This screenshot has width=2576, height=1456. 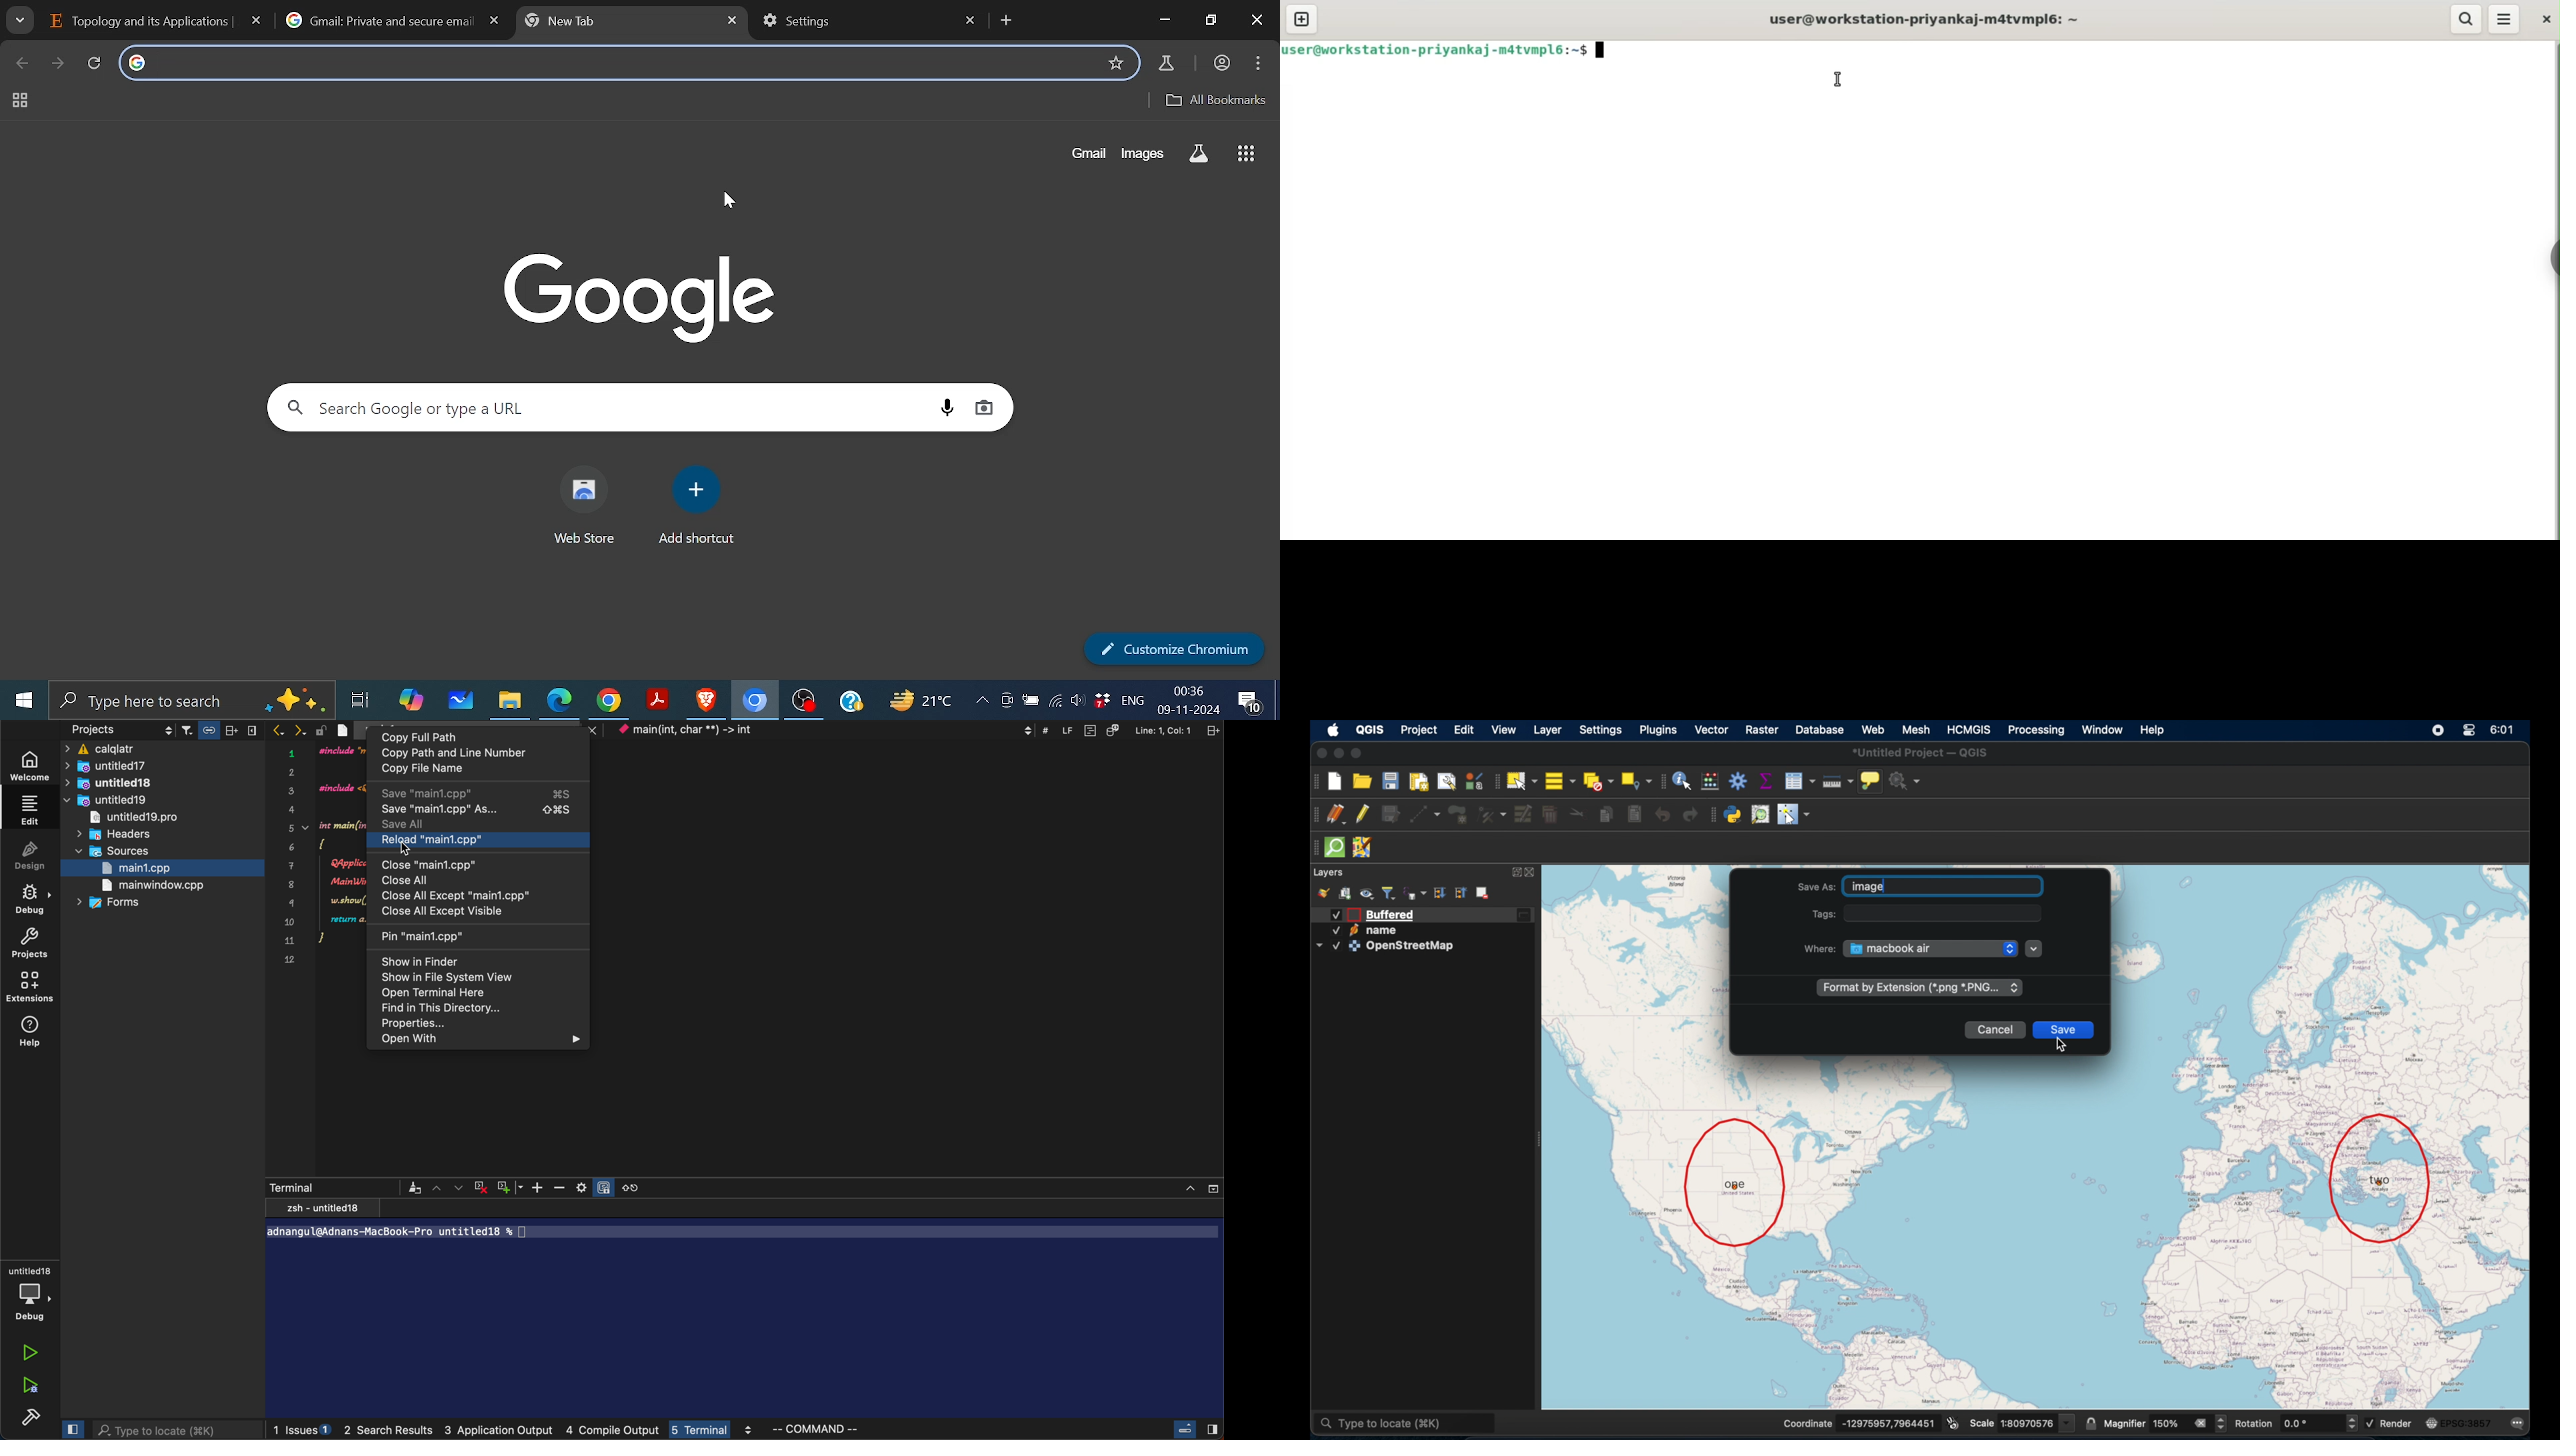 What do you see at coordinates (2351, 1425) in the screenshot?
I see `Increase and decrease rotation value` at bounding box center [2351, 1425].